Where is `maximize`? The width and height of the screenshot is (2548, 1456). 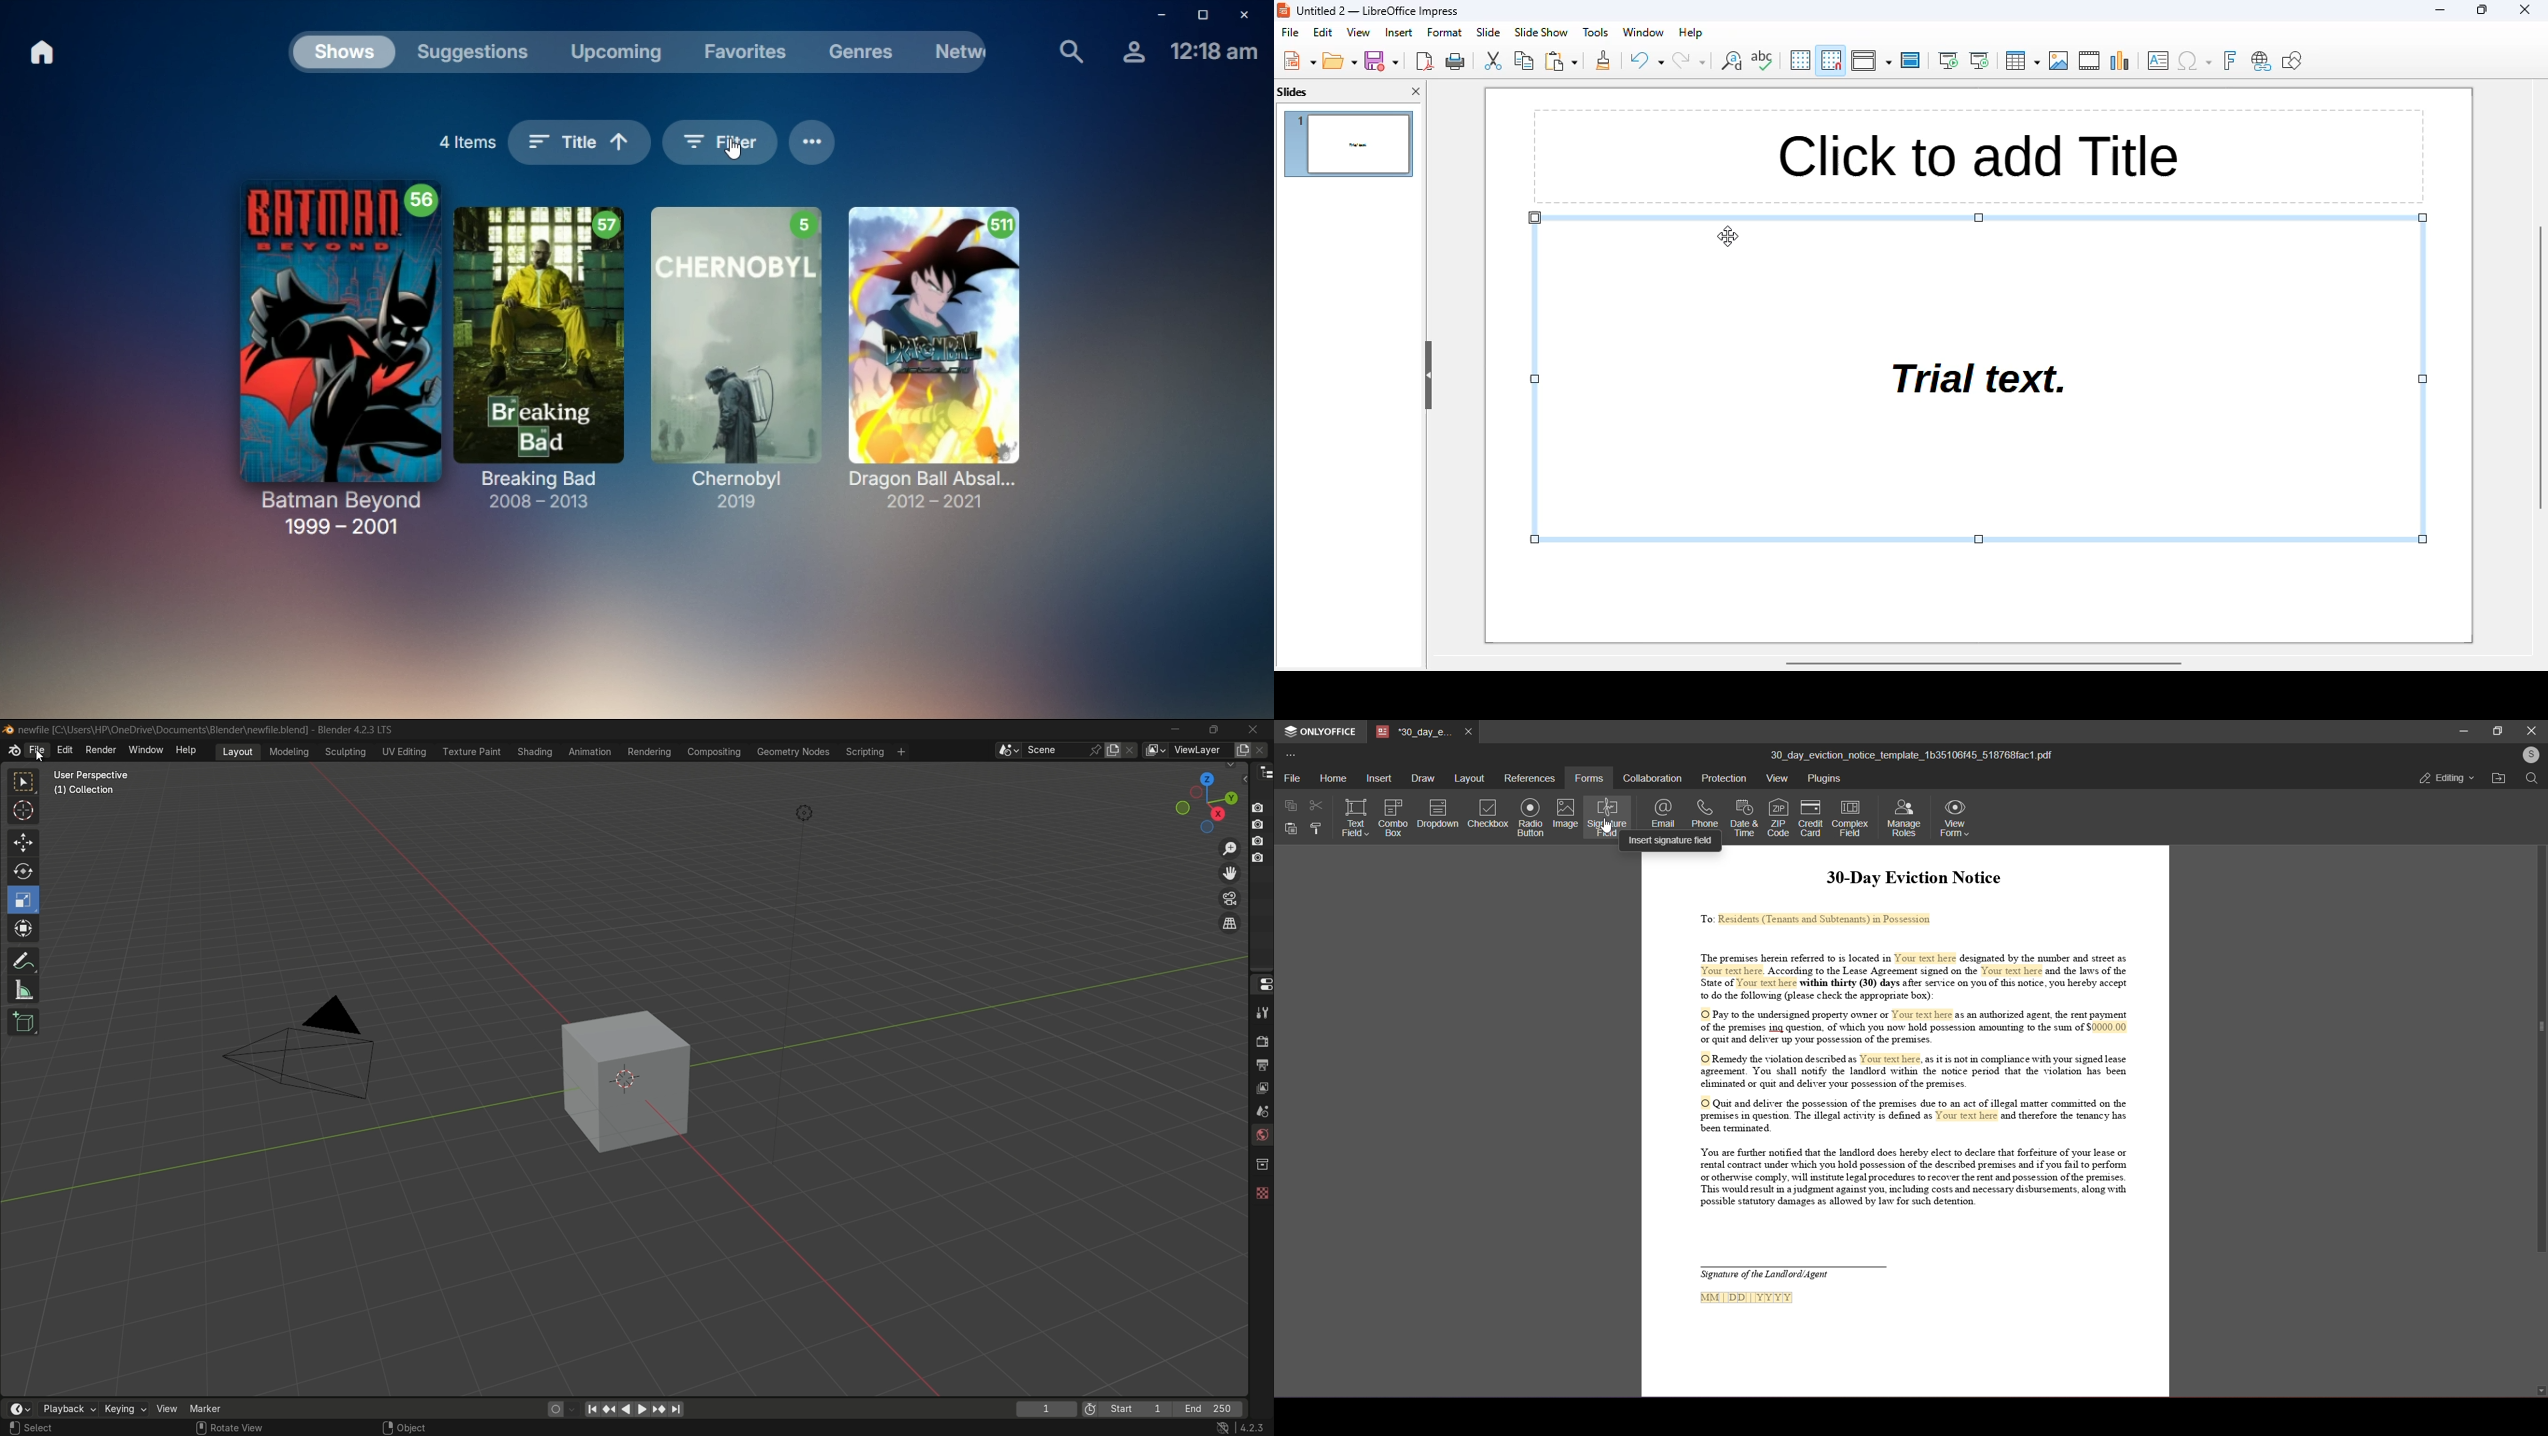 maximize is located at coordinates (2482, 8).